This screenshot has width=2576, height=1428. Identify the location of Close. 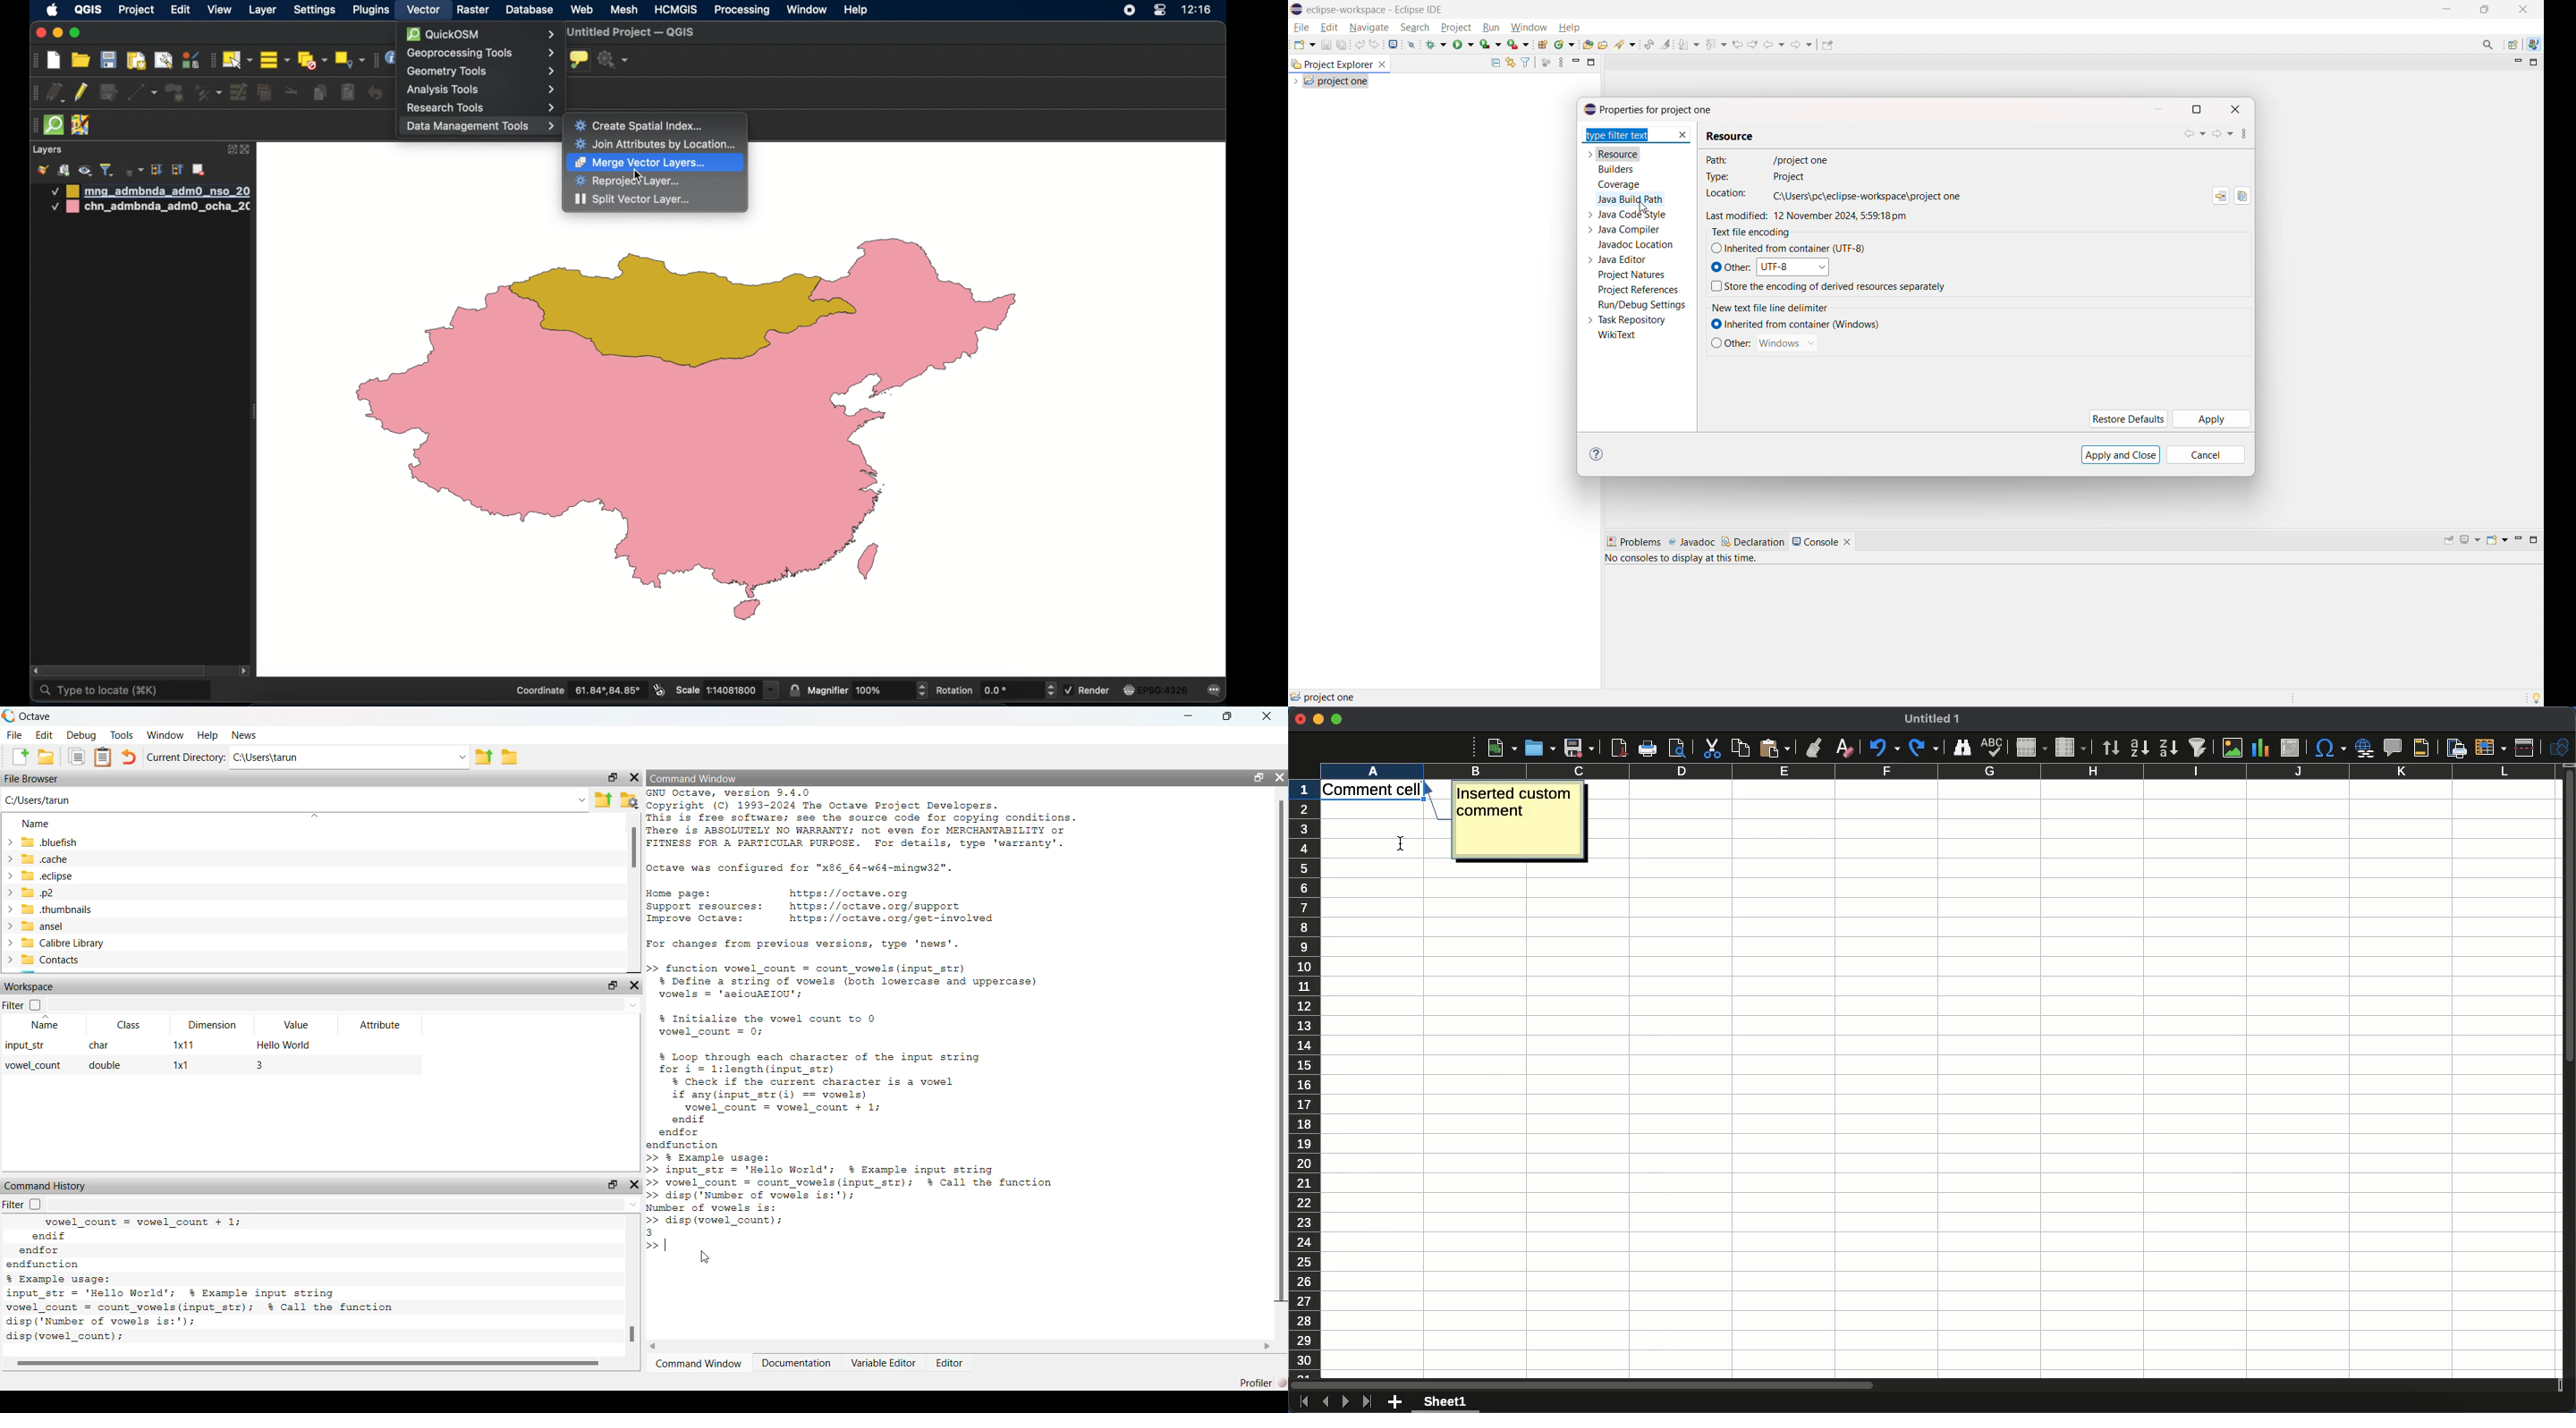
(1297, 717).